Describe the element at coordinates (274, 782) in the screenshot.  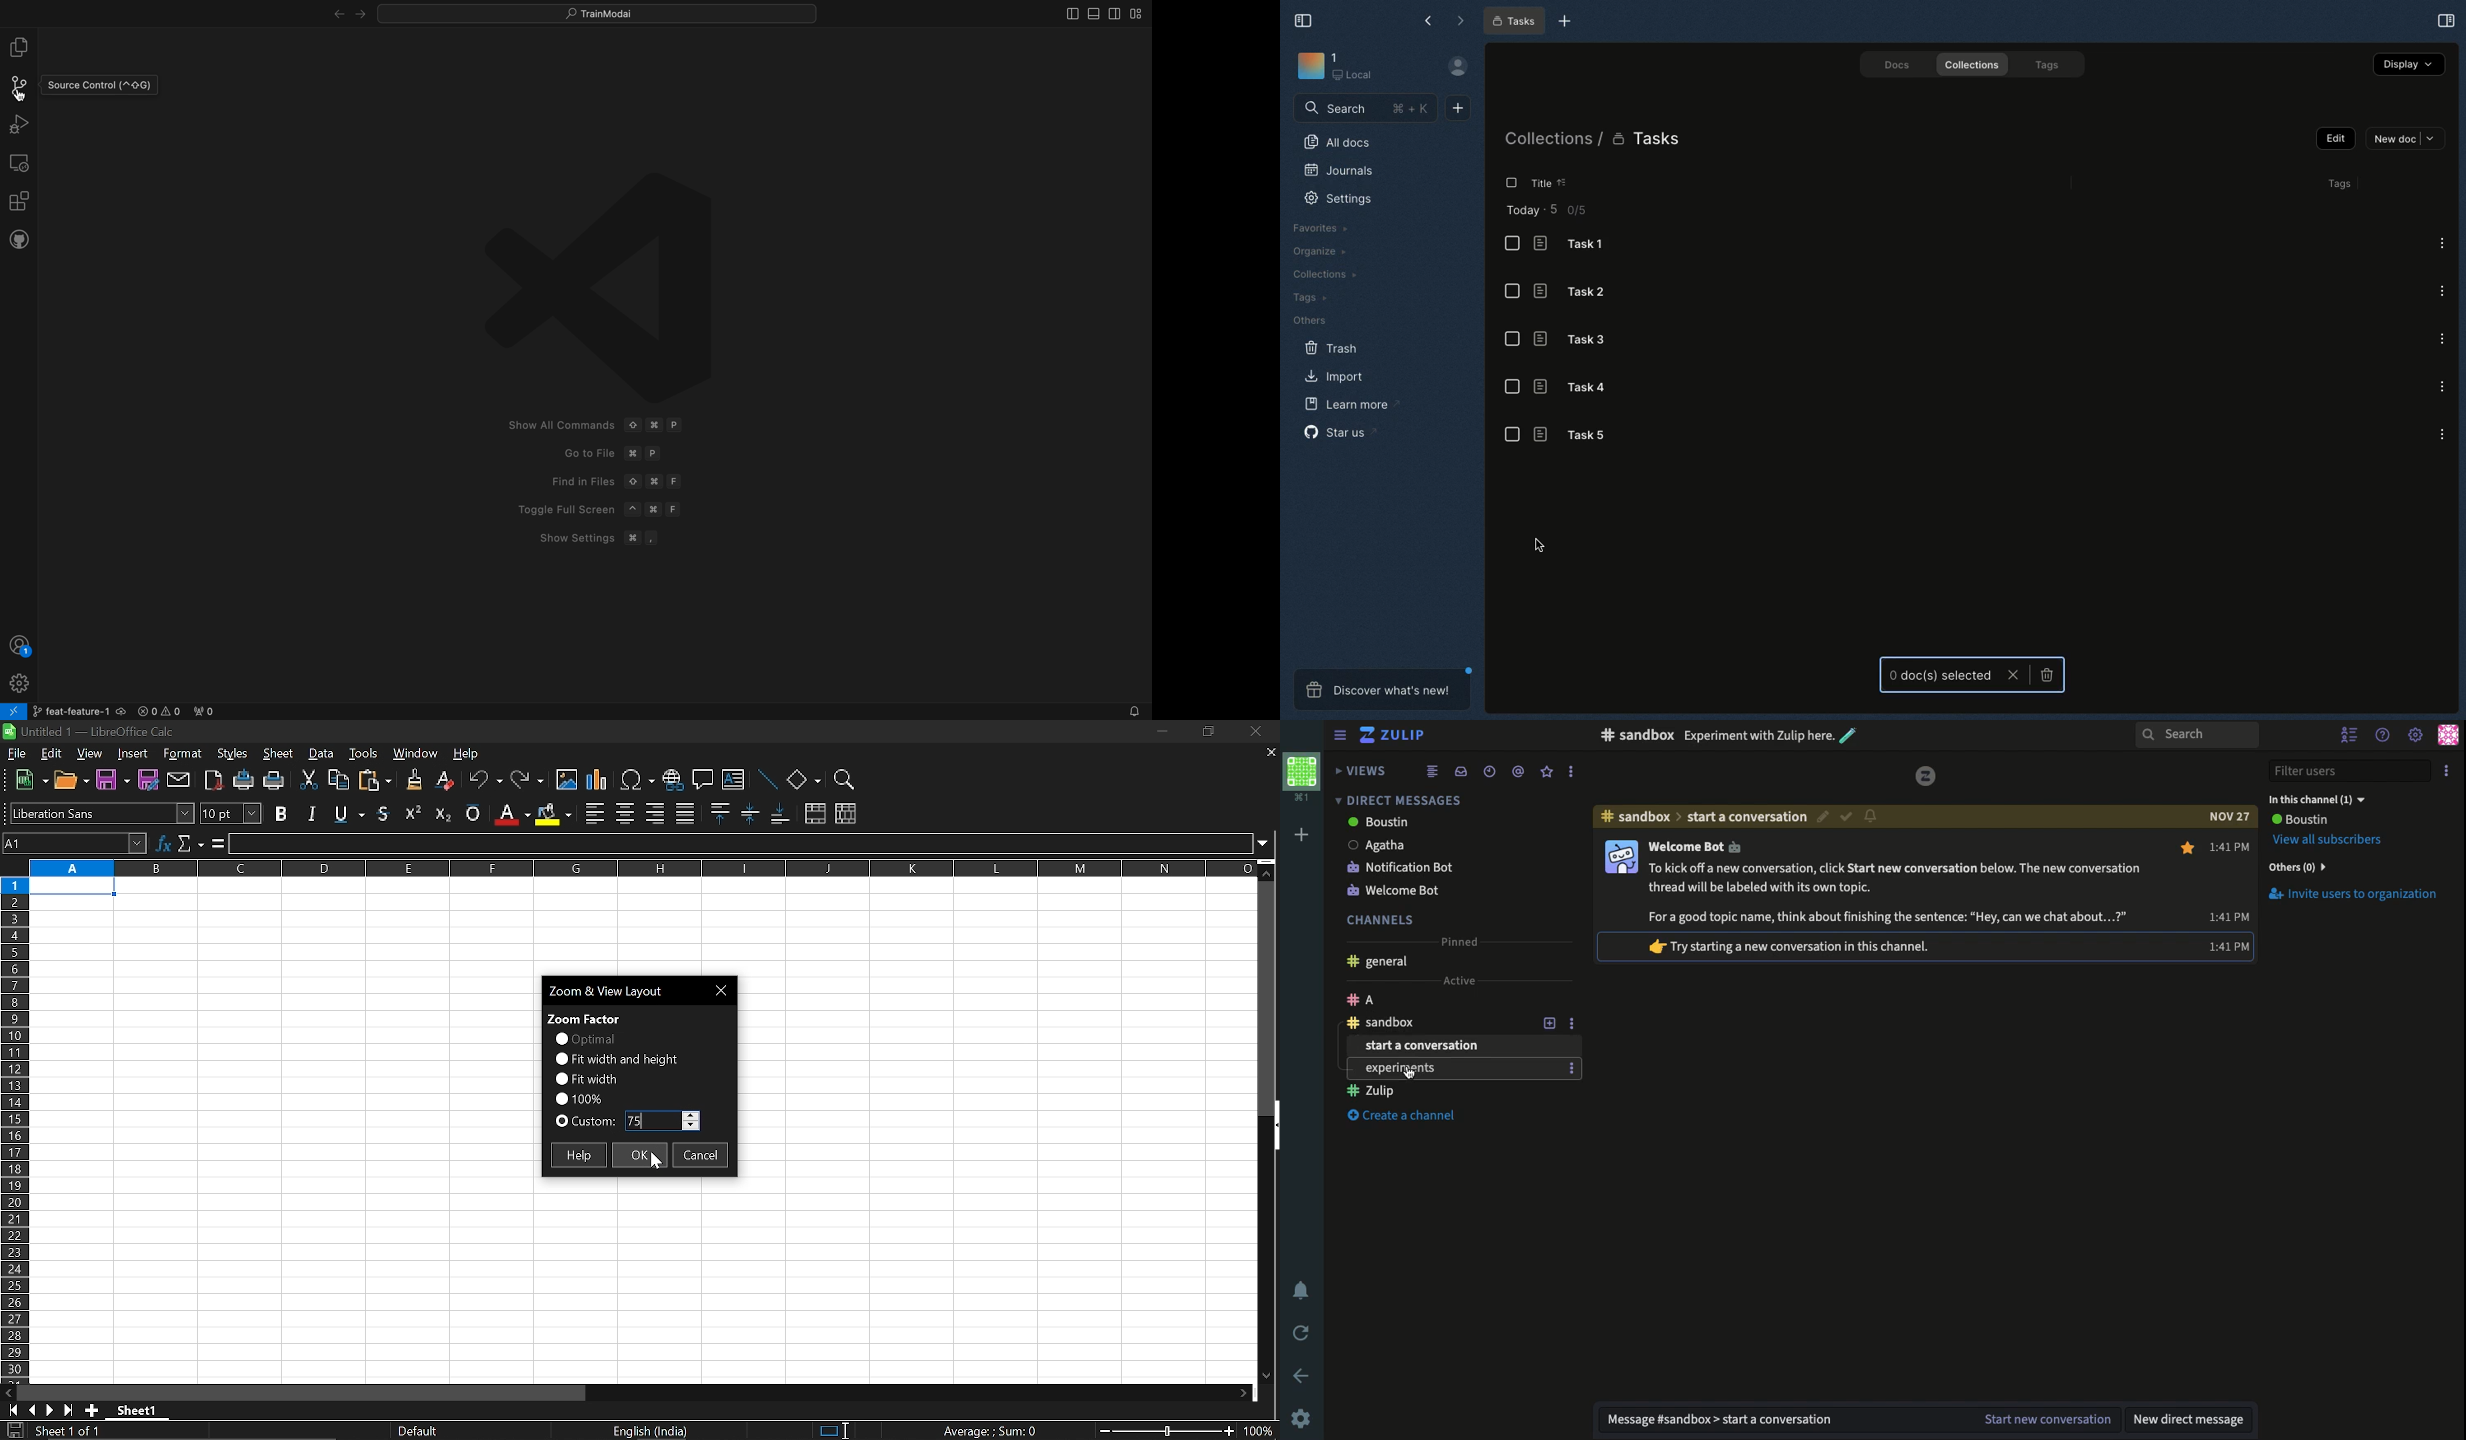
I see `print` at that location.